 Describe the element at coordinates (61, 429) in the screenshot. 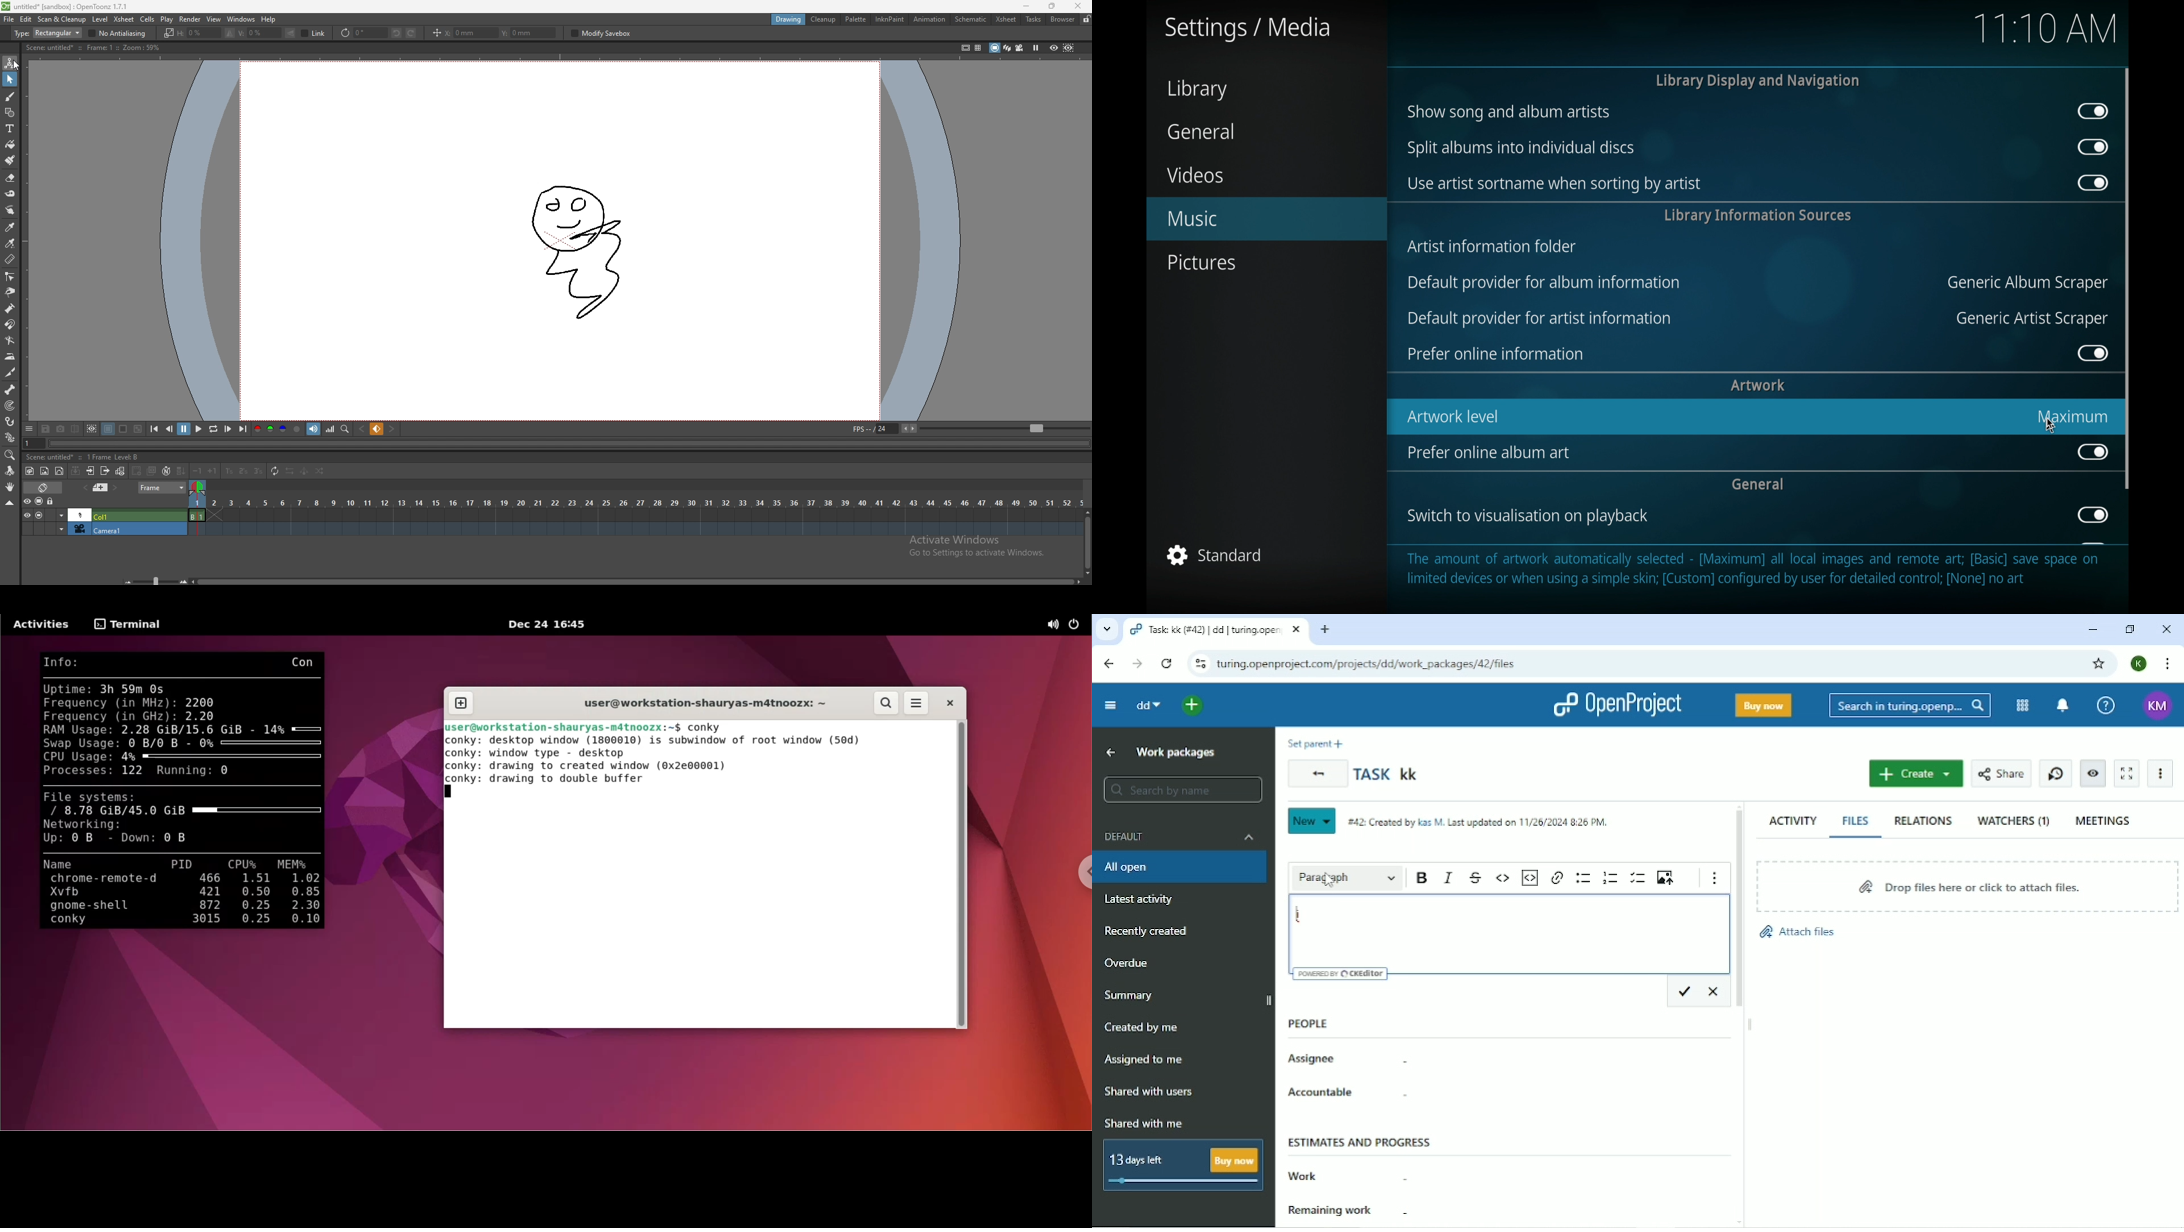

I see `snapshot` at that location.